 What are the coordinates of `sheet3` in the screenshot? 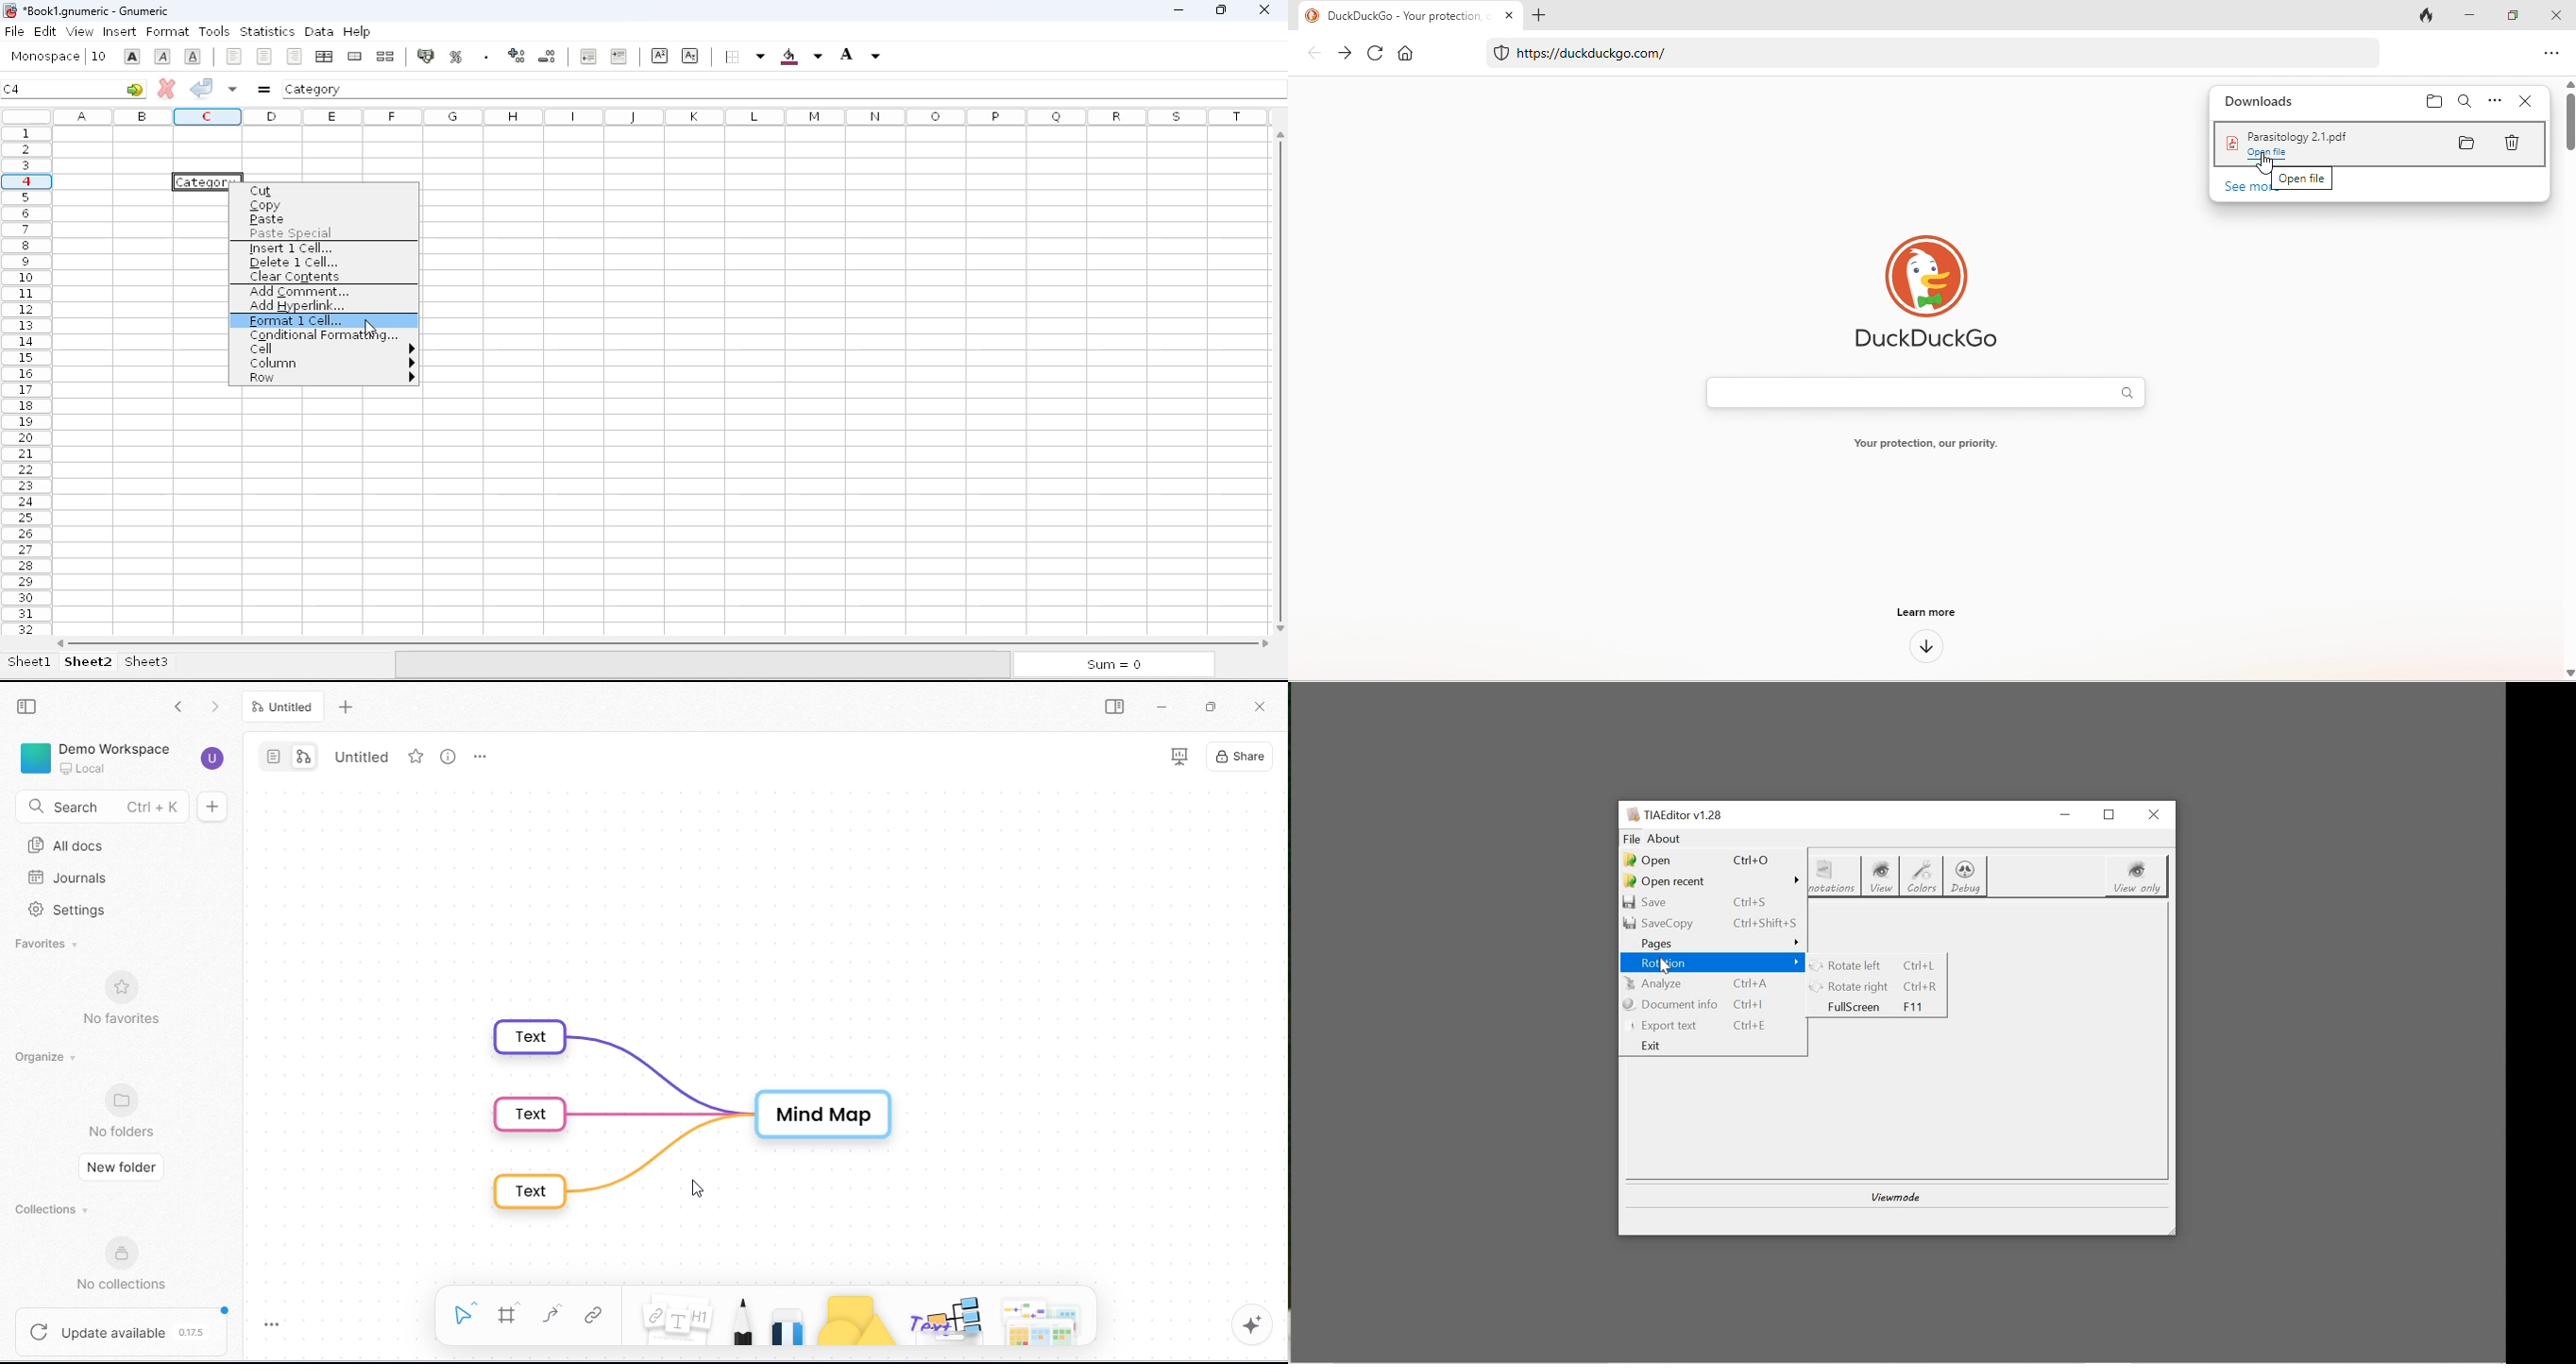 It's located at (146, 662).